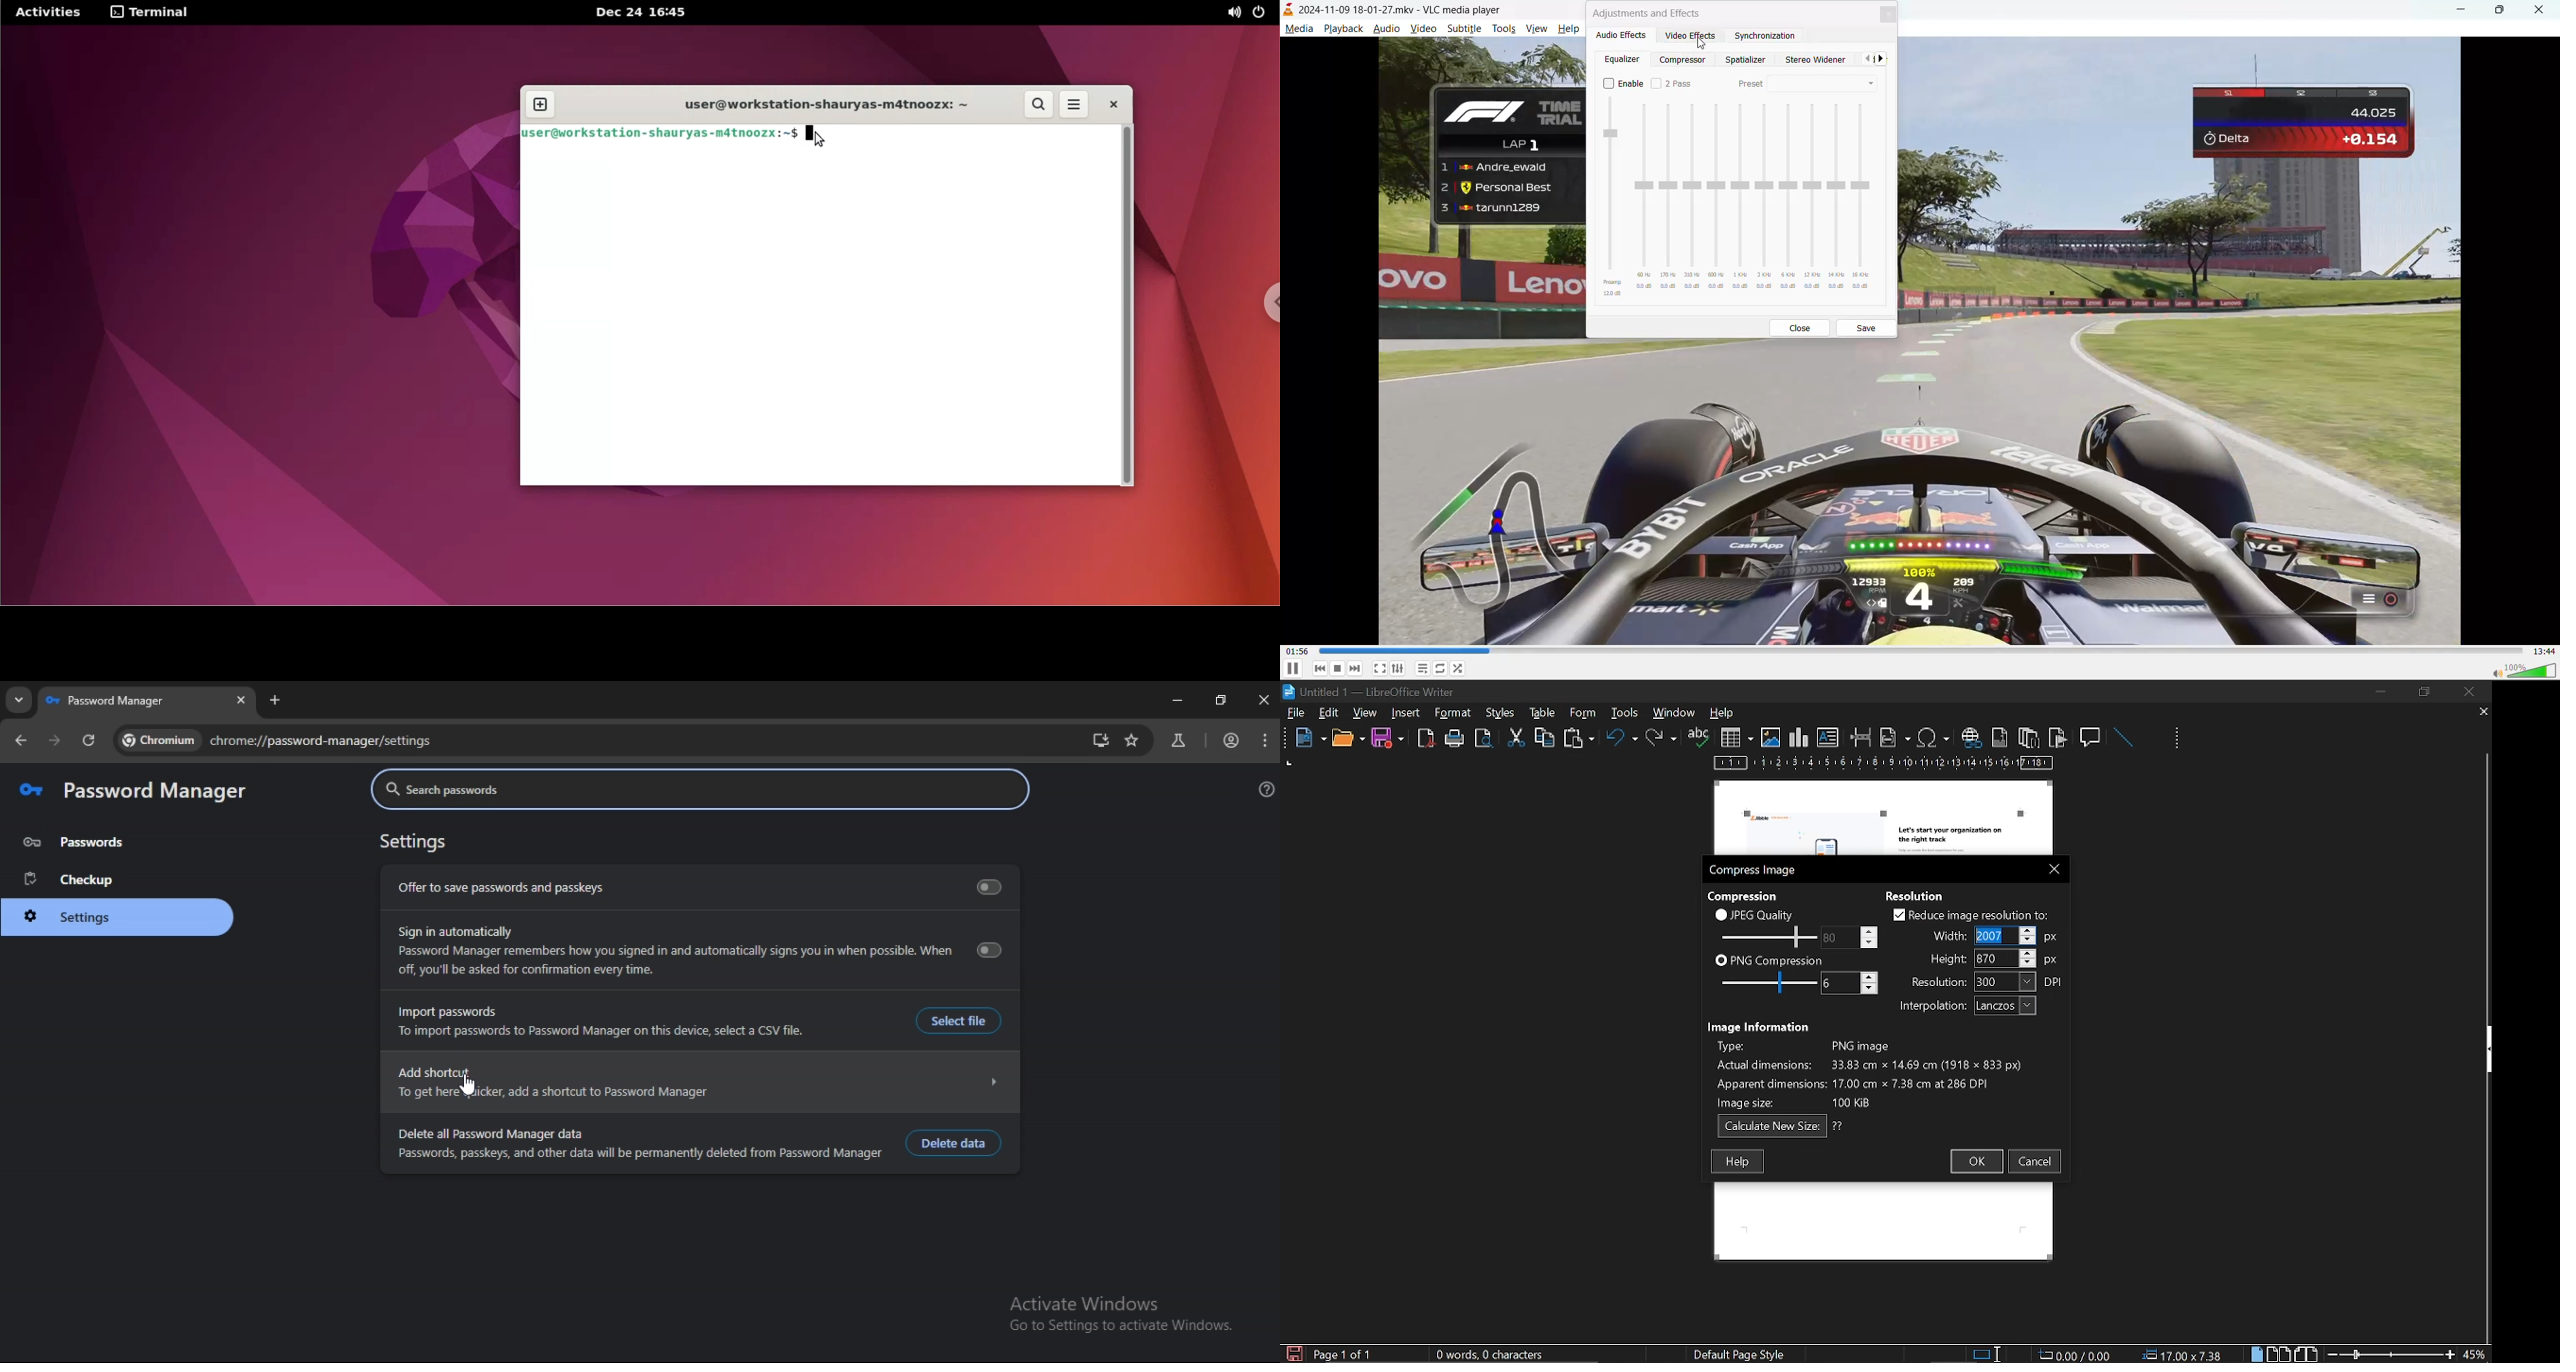  Describe the element at coordinates (1627, 712) in the screenshot. I see `form` at that location.